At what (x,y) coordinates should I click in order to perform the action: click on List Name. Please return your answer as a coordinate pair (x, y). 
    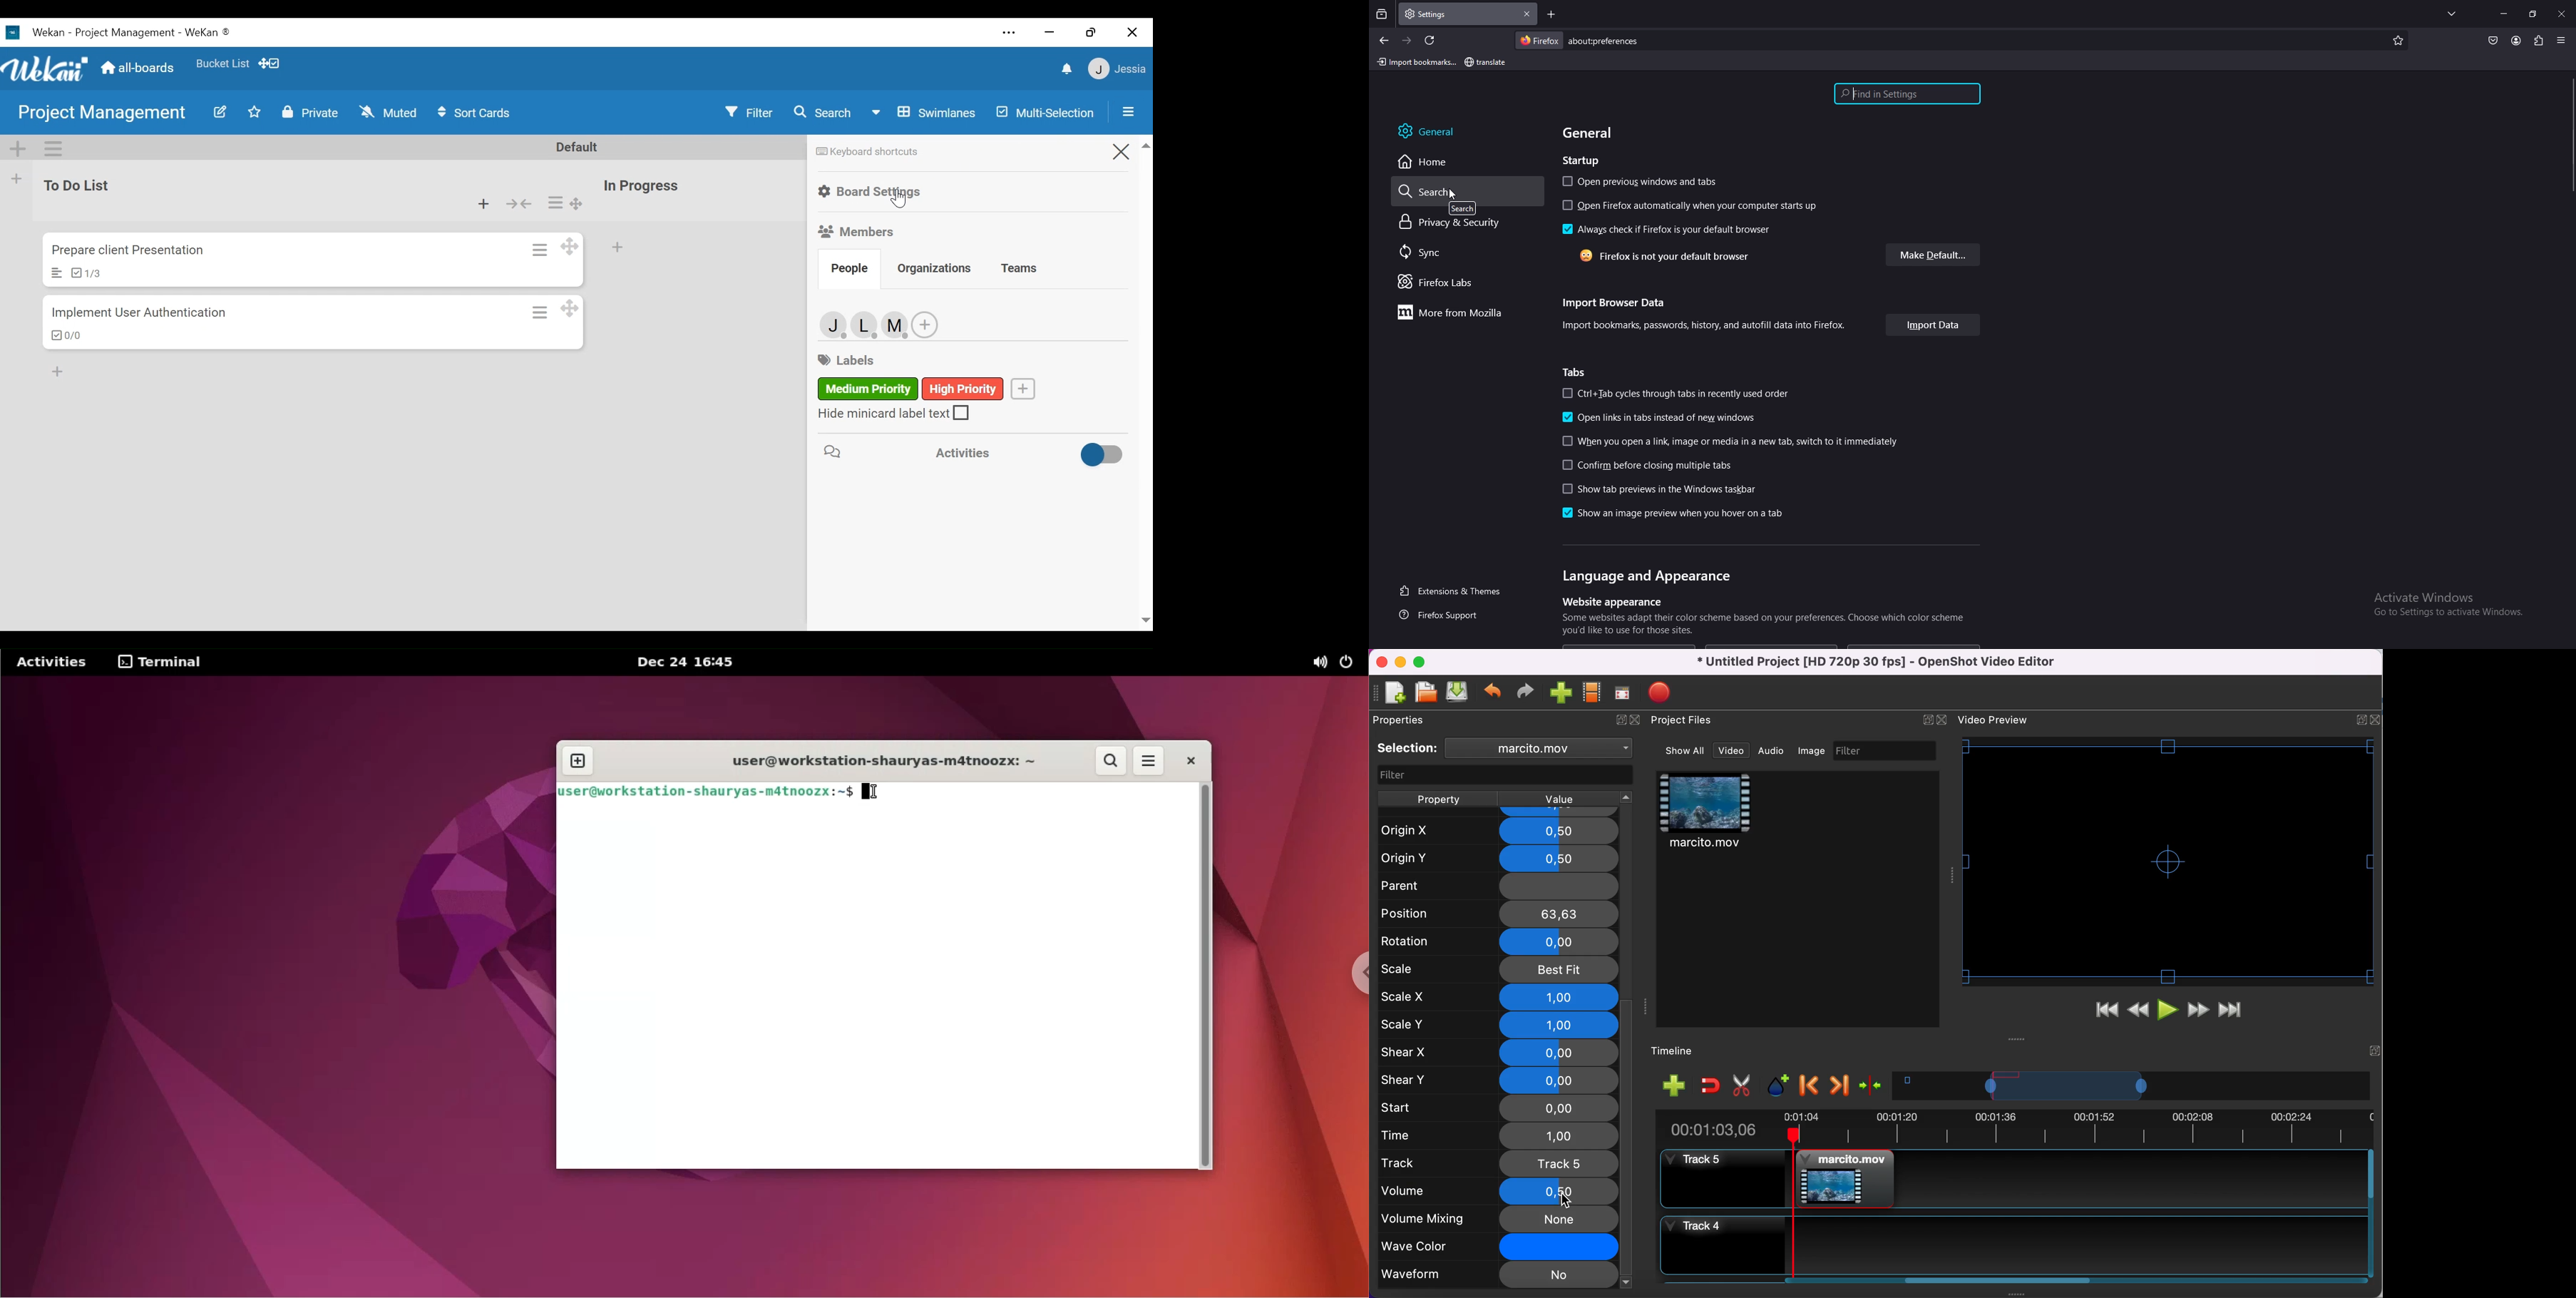
    Looking at the image, I should click on (643, 186).